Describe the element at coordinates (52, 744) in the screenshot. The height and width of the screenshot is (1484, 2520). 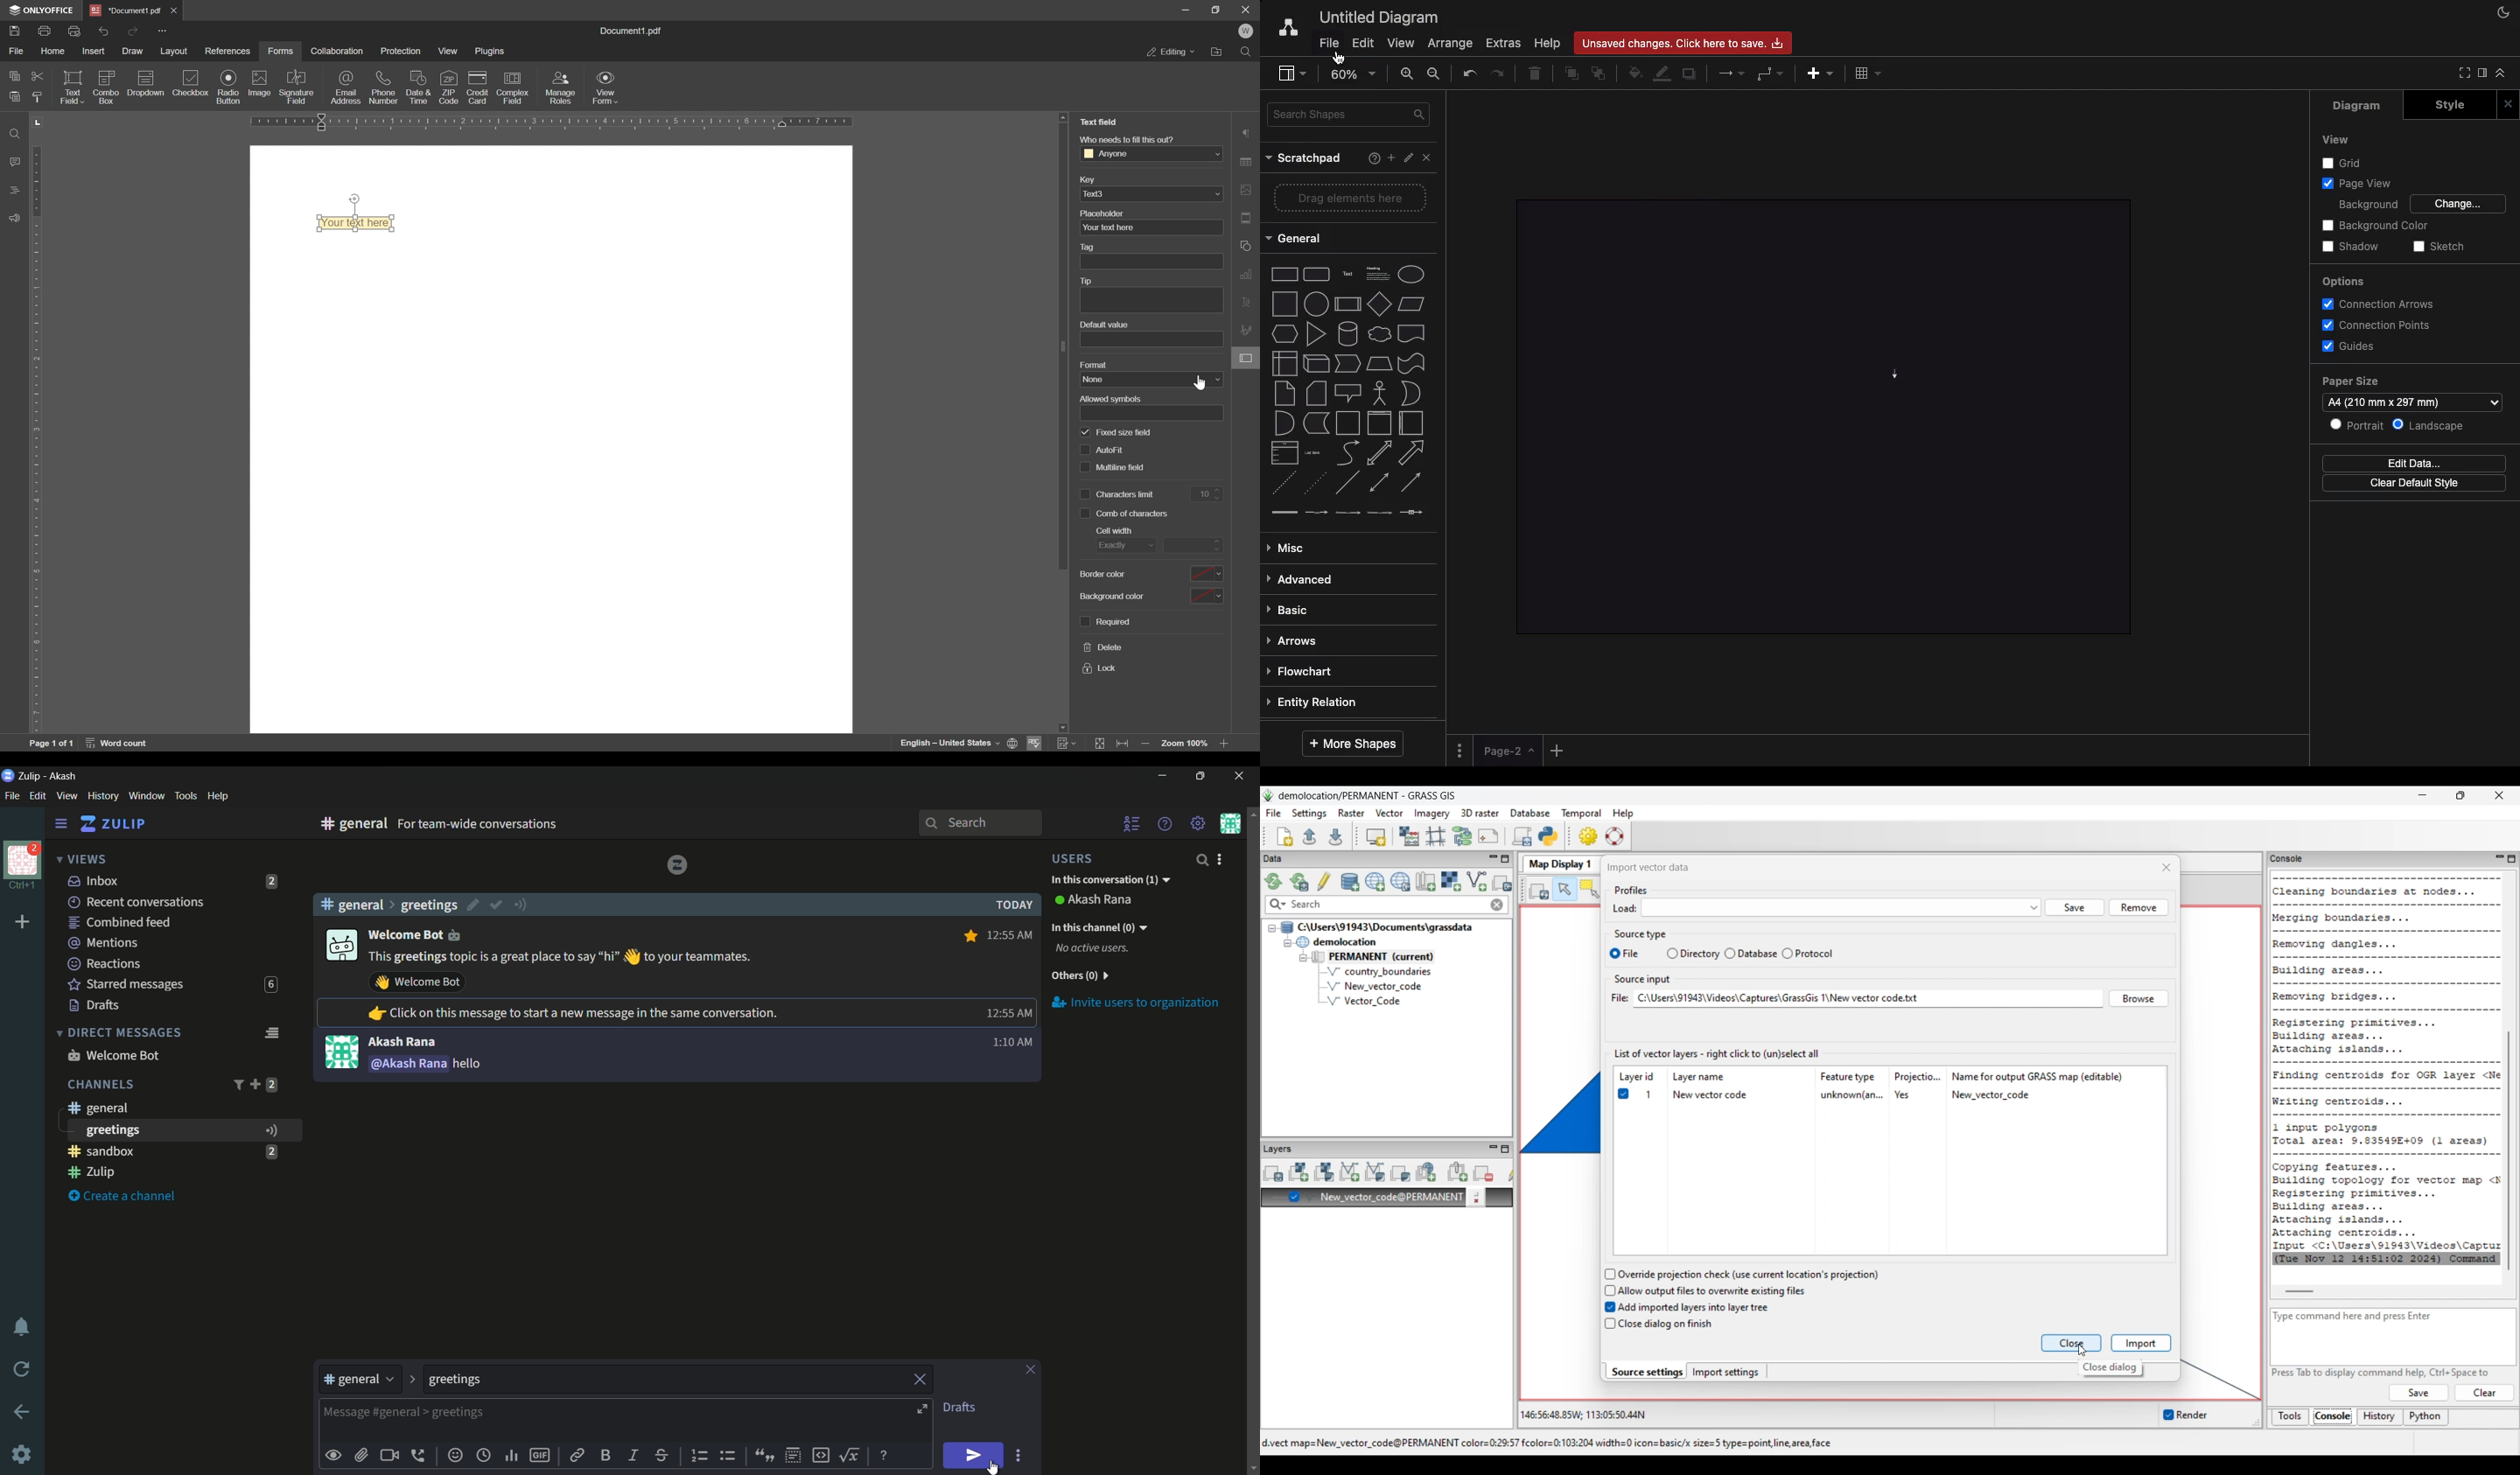
I see `page 1 of 1` at that location.